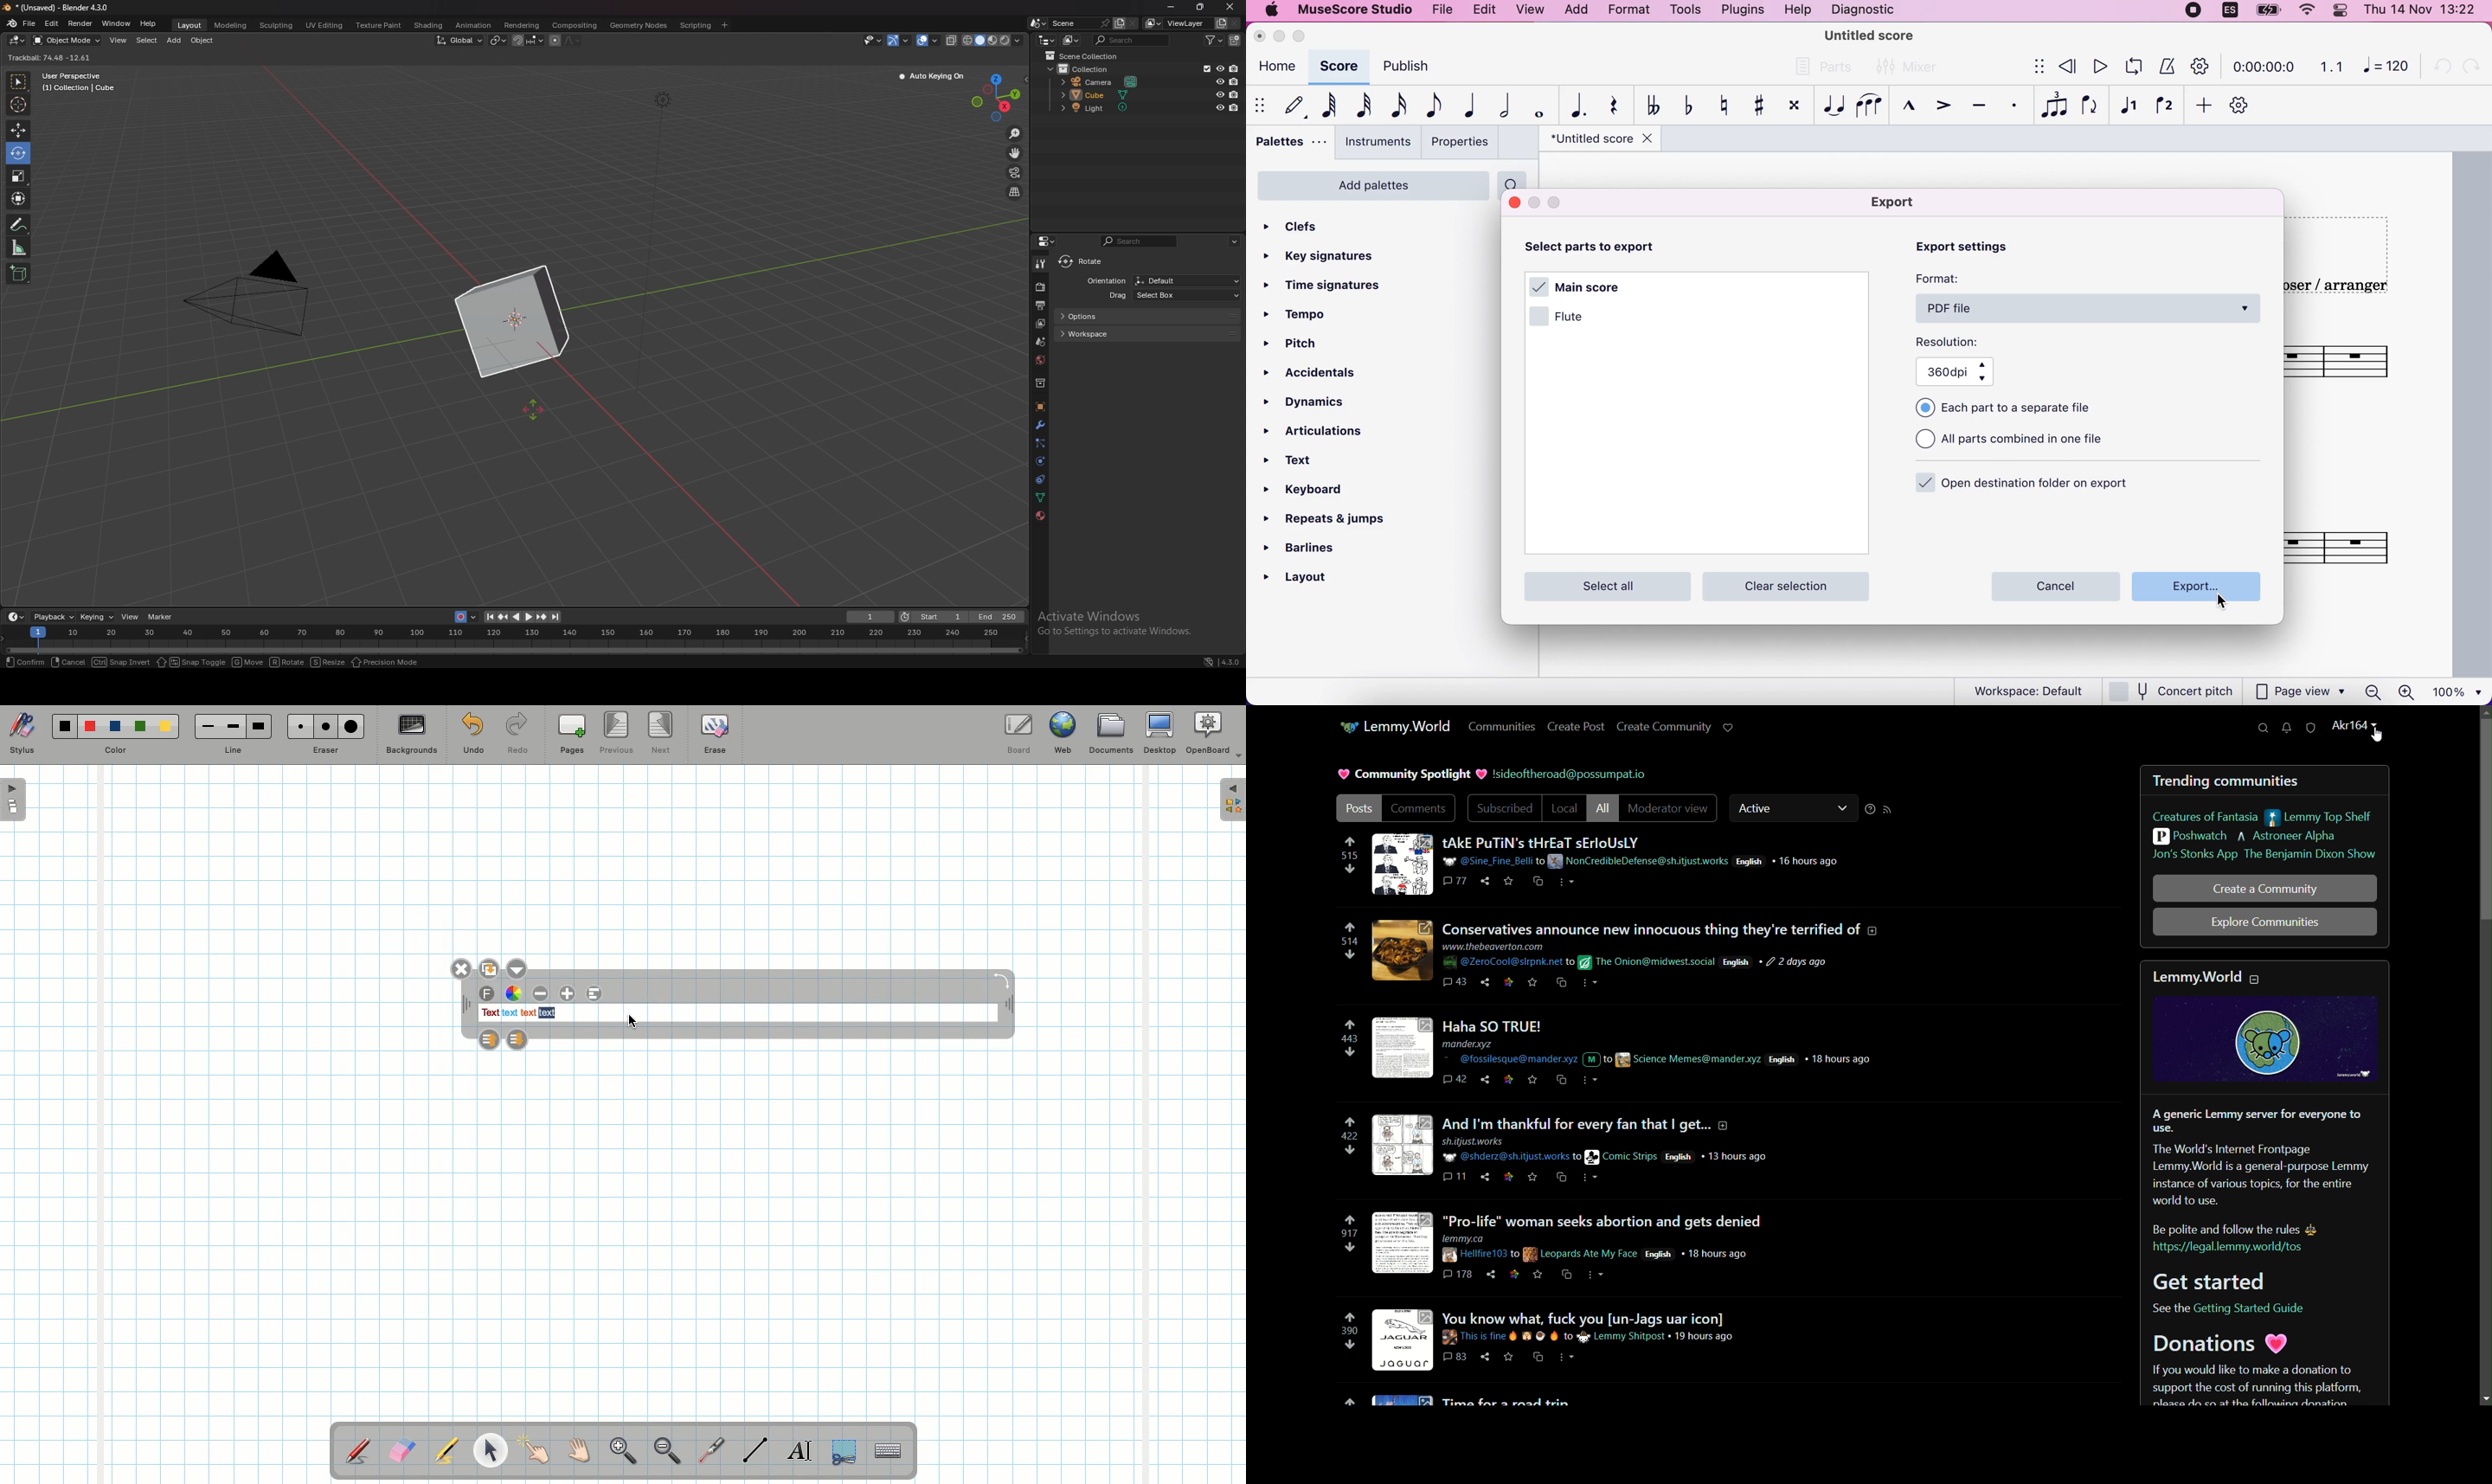  What do you see at coordinates (1349, 1346) in the screenshot?
I see `downvote` at bounding box center [1349, 1346].